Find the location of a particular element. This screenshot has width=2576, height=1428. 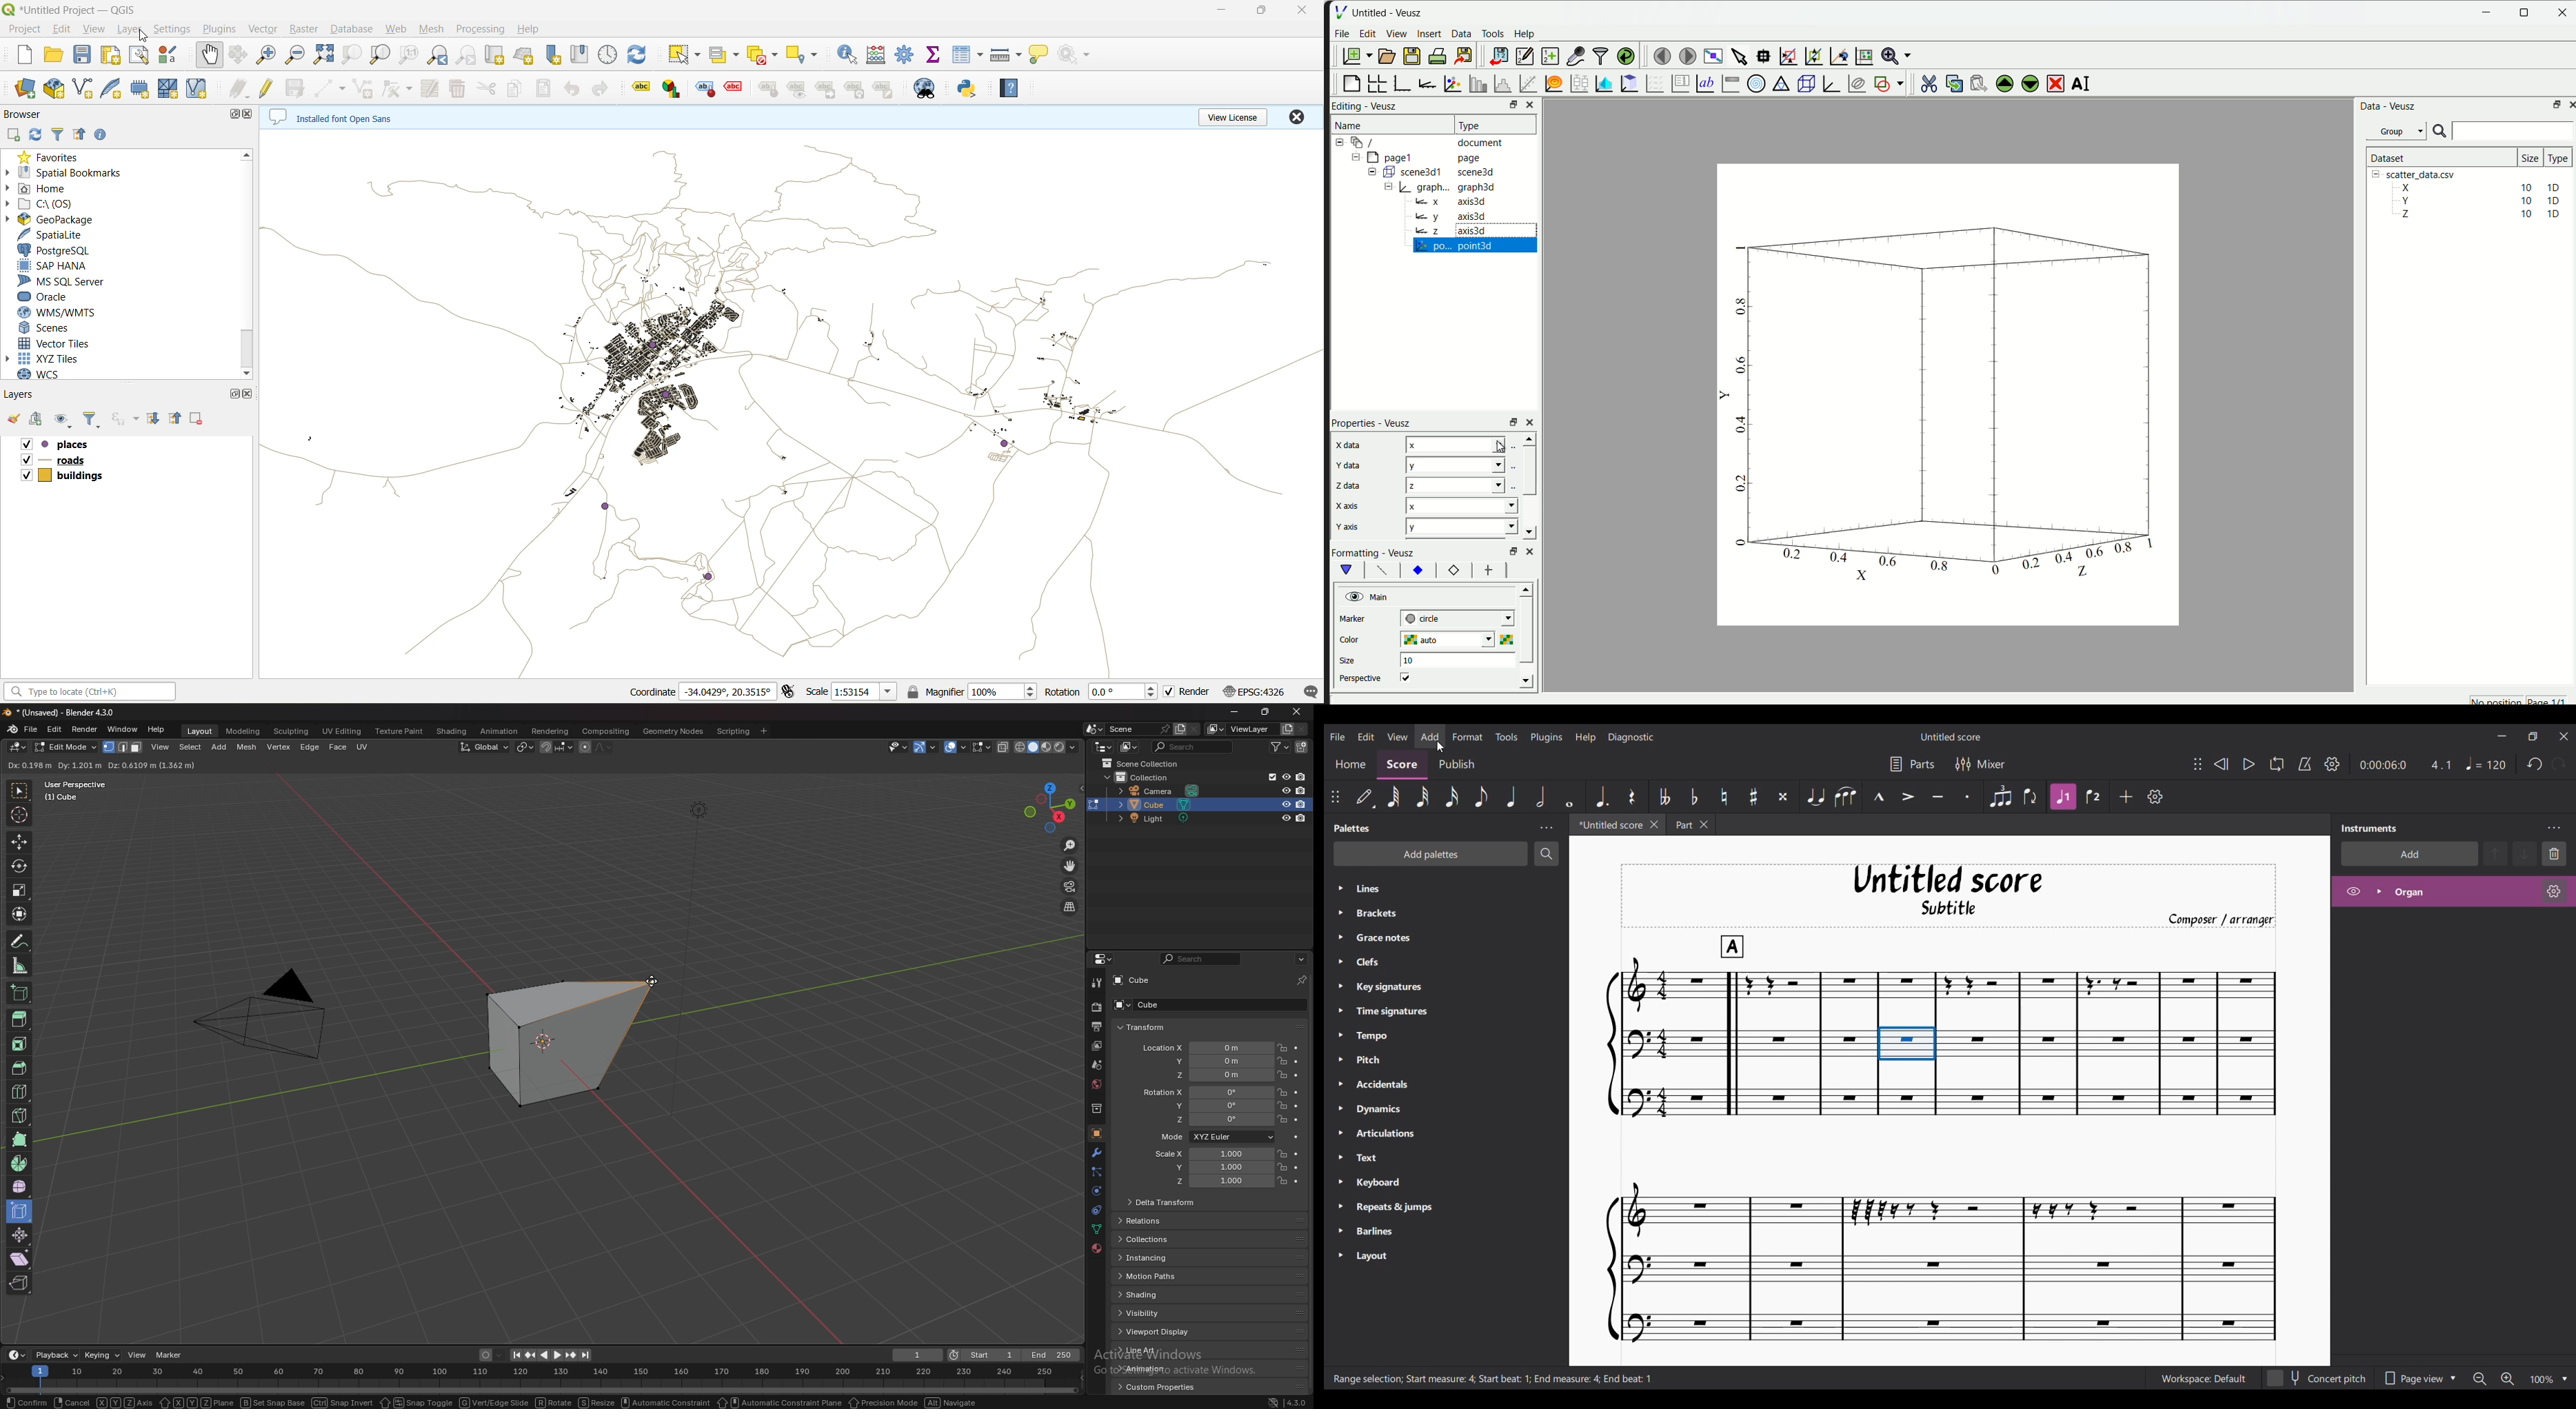

output is located at coordinates (1094, 1027).